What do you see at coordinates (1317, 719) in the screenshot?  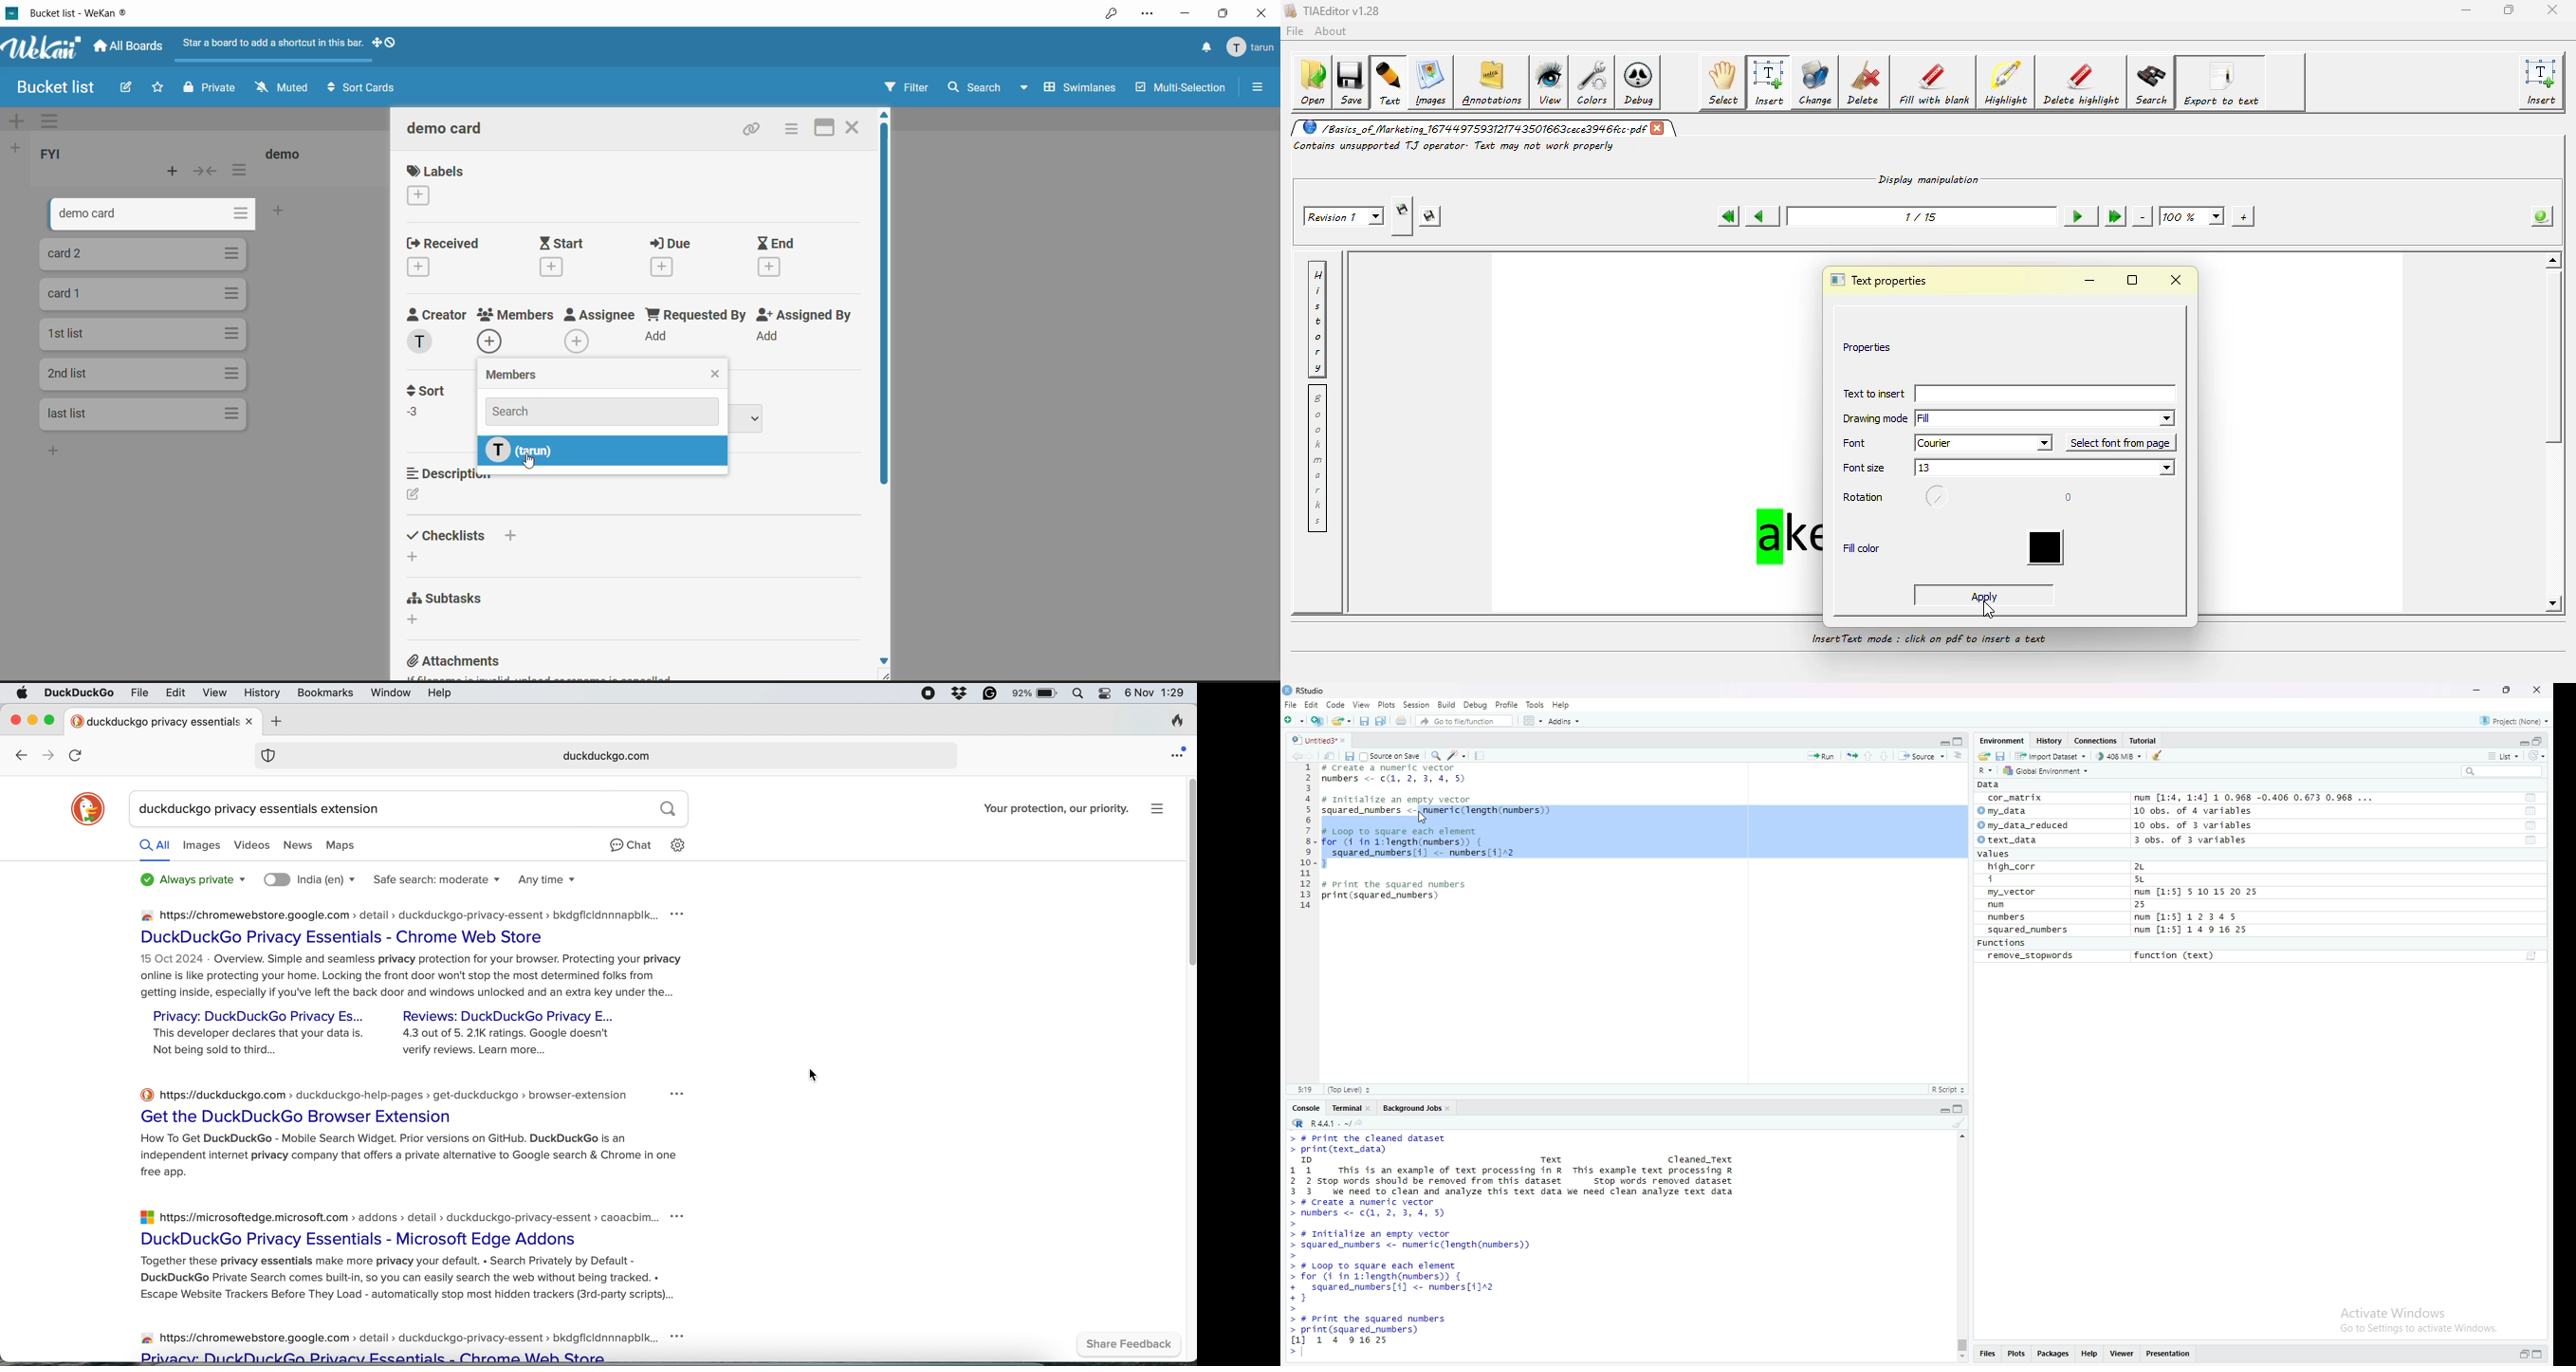 I see `Create a Project` at bounding box center [1317, 719].